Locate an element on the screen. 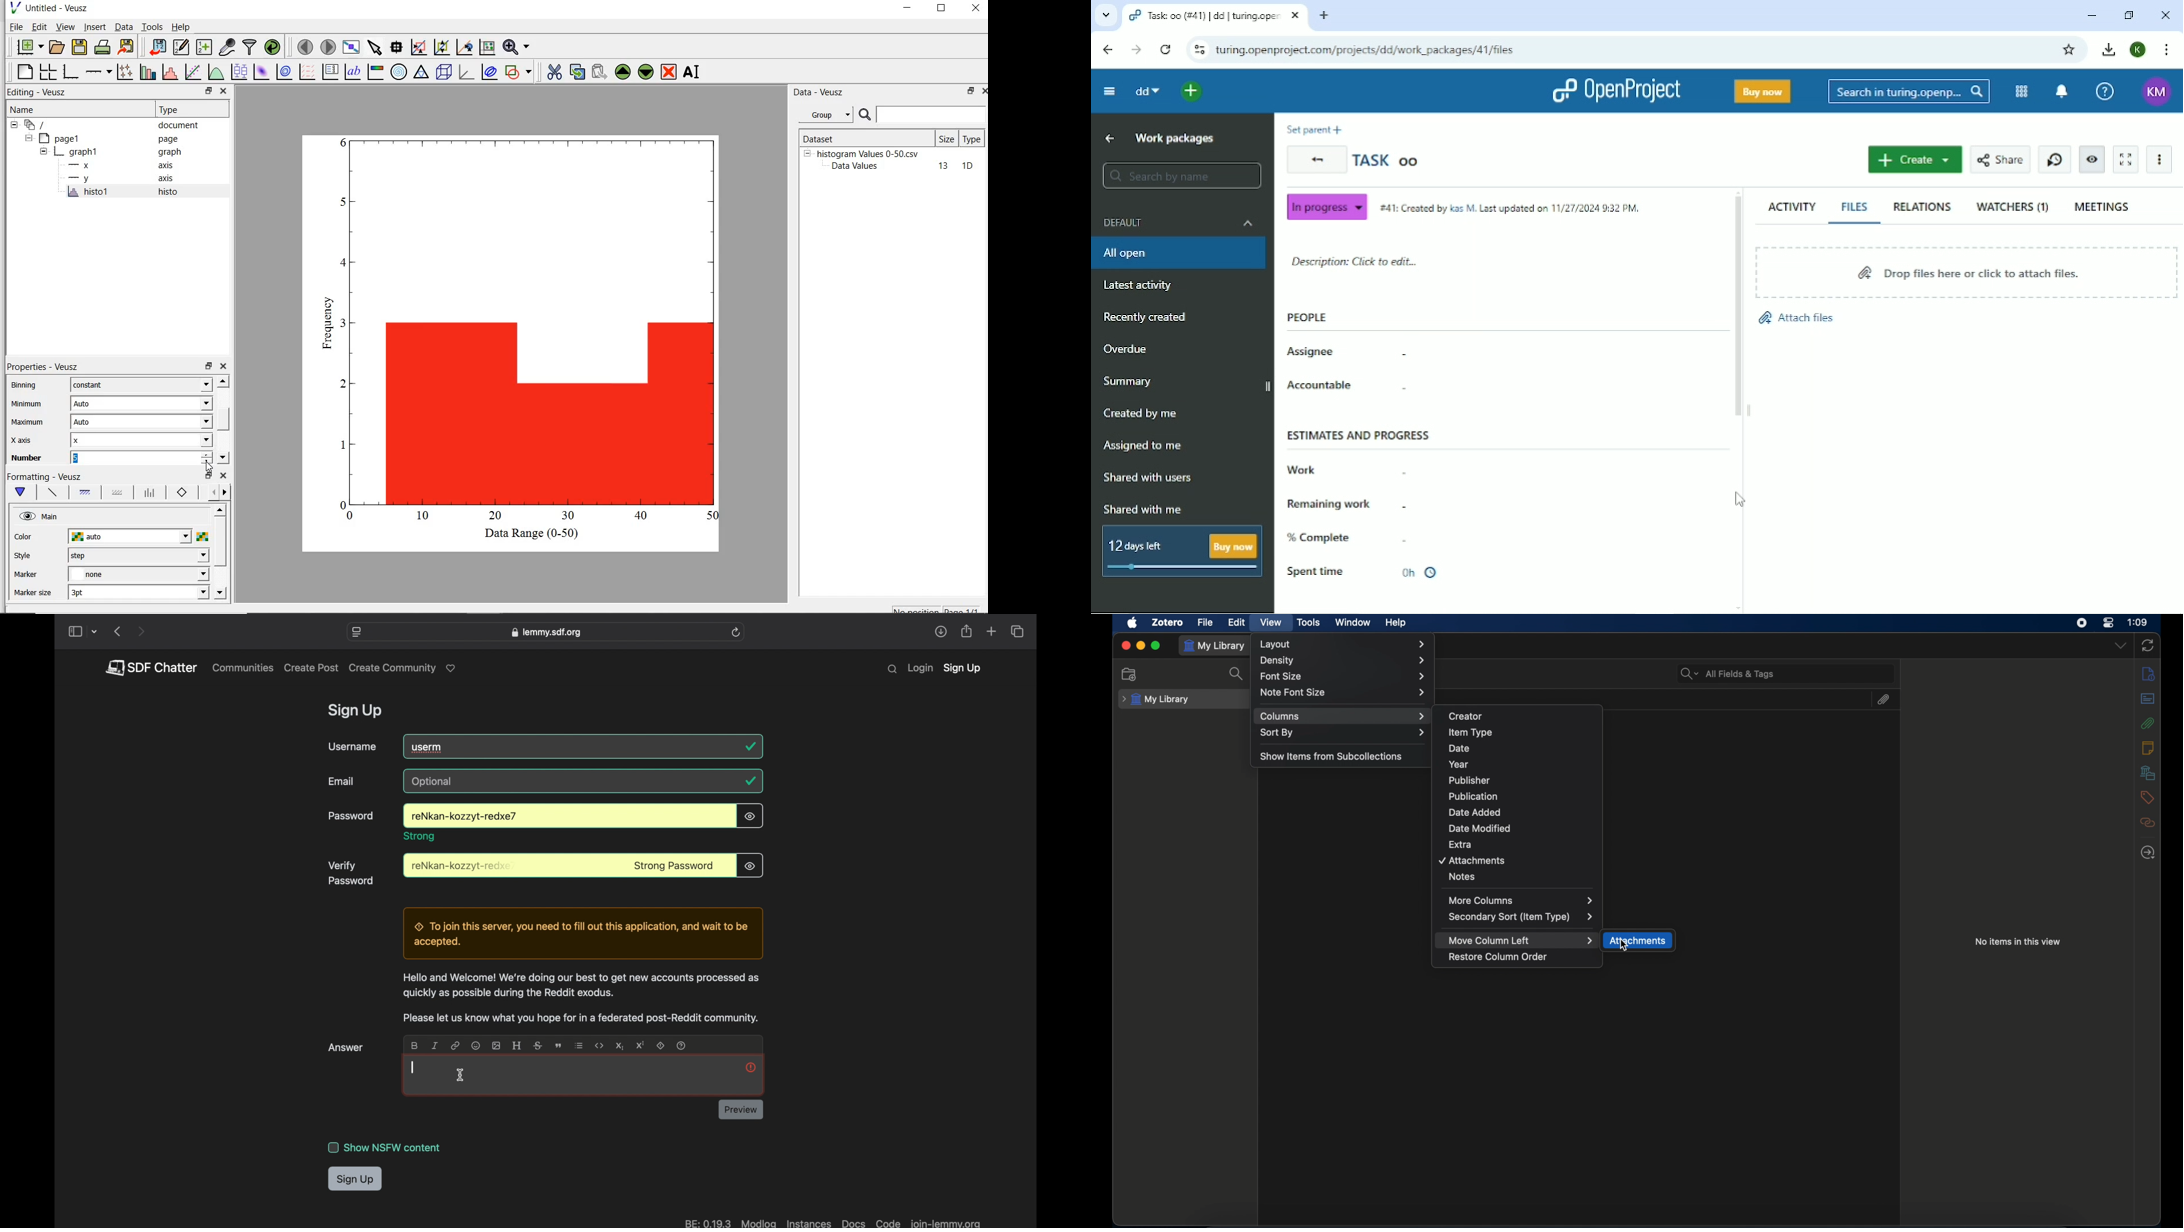  apple is located at coordinates (1133, 623).